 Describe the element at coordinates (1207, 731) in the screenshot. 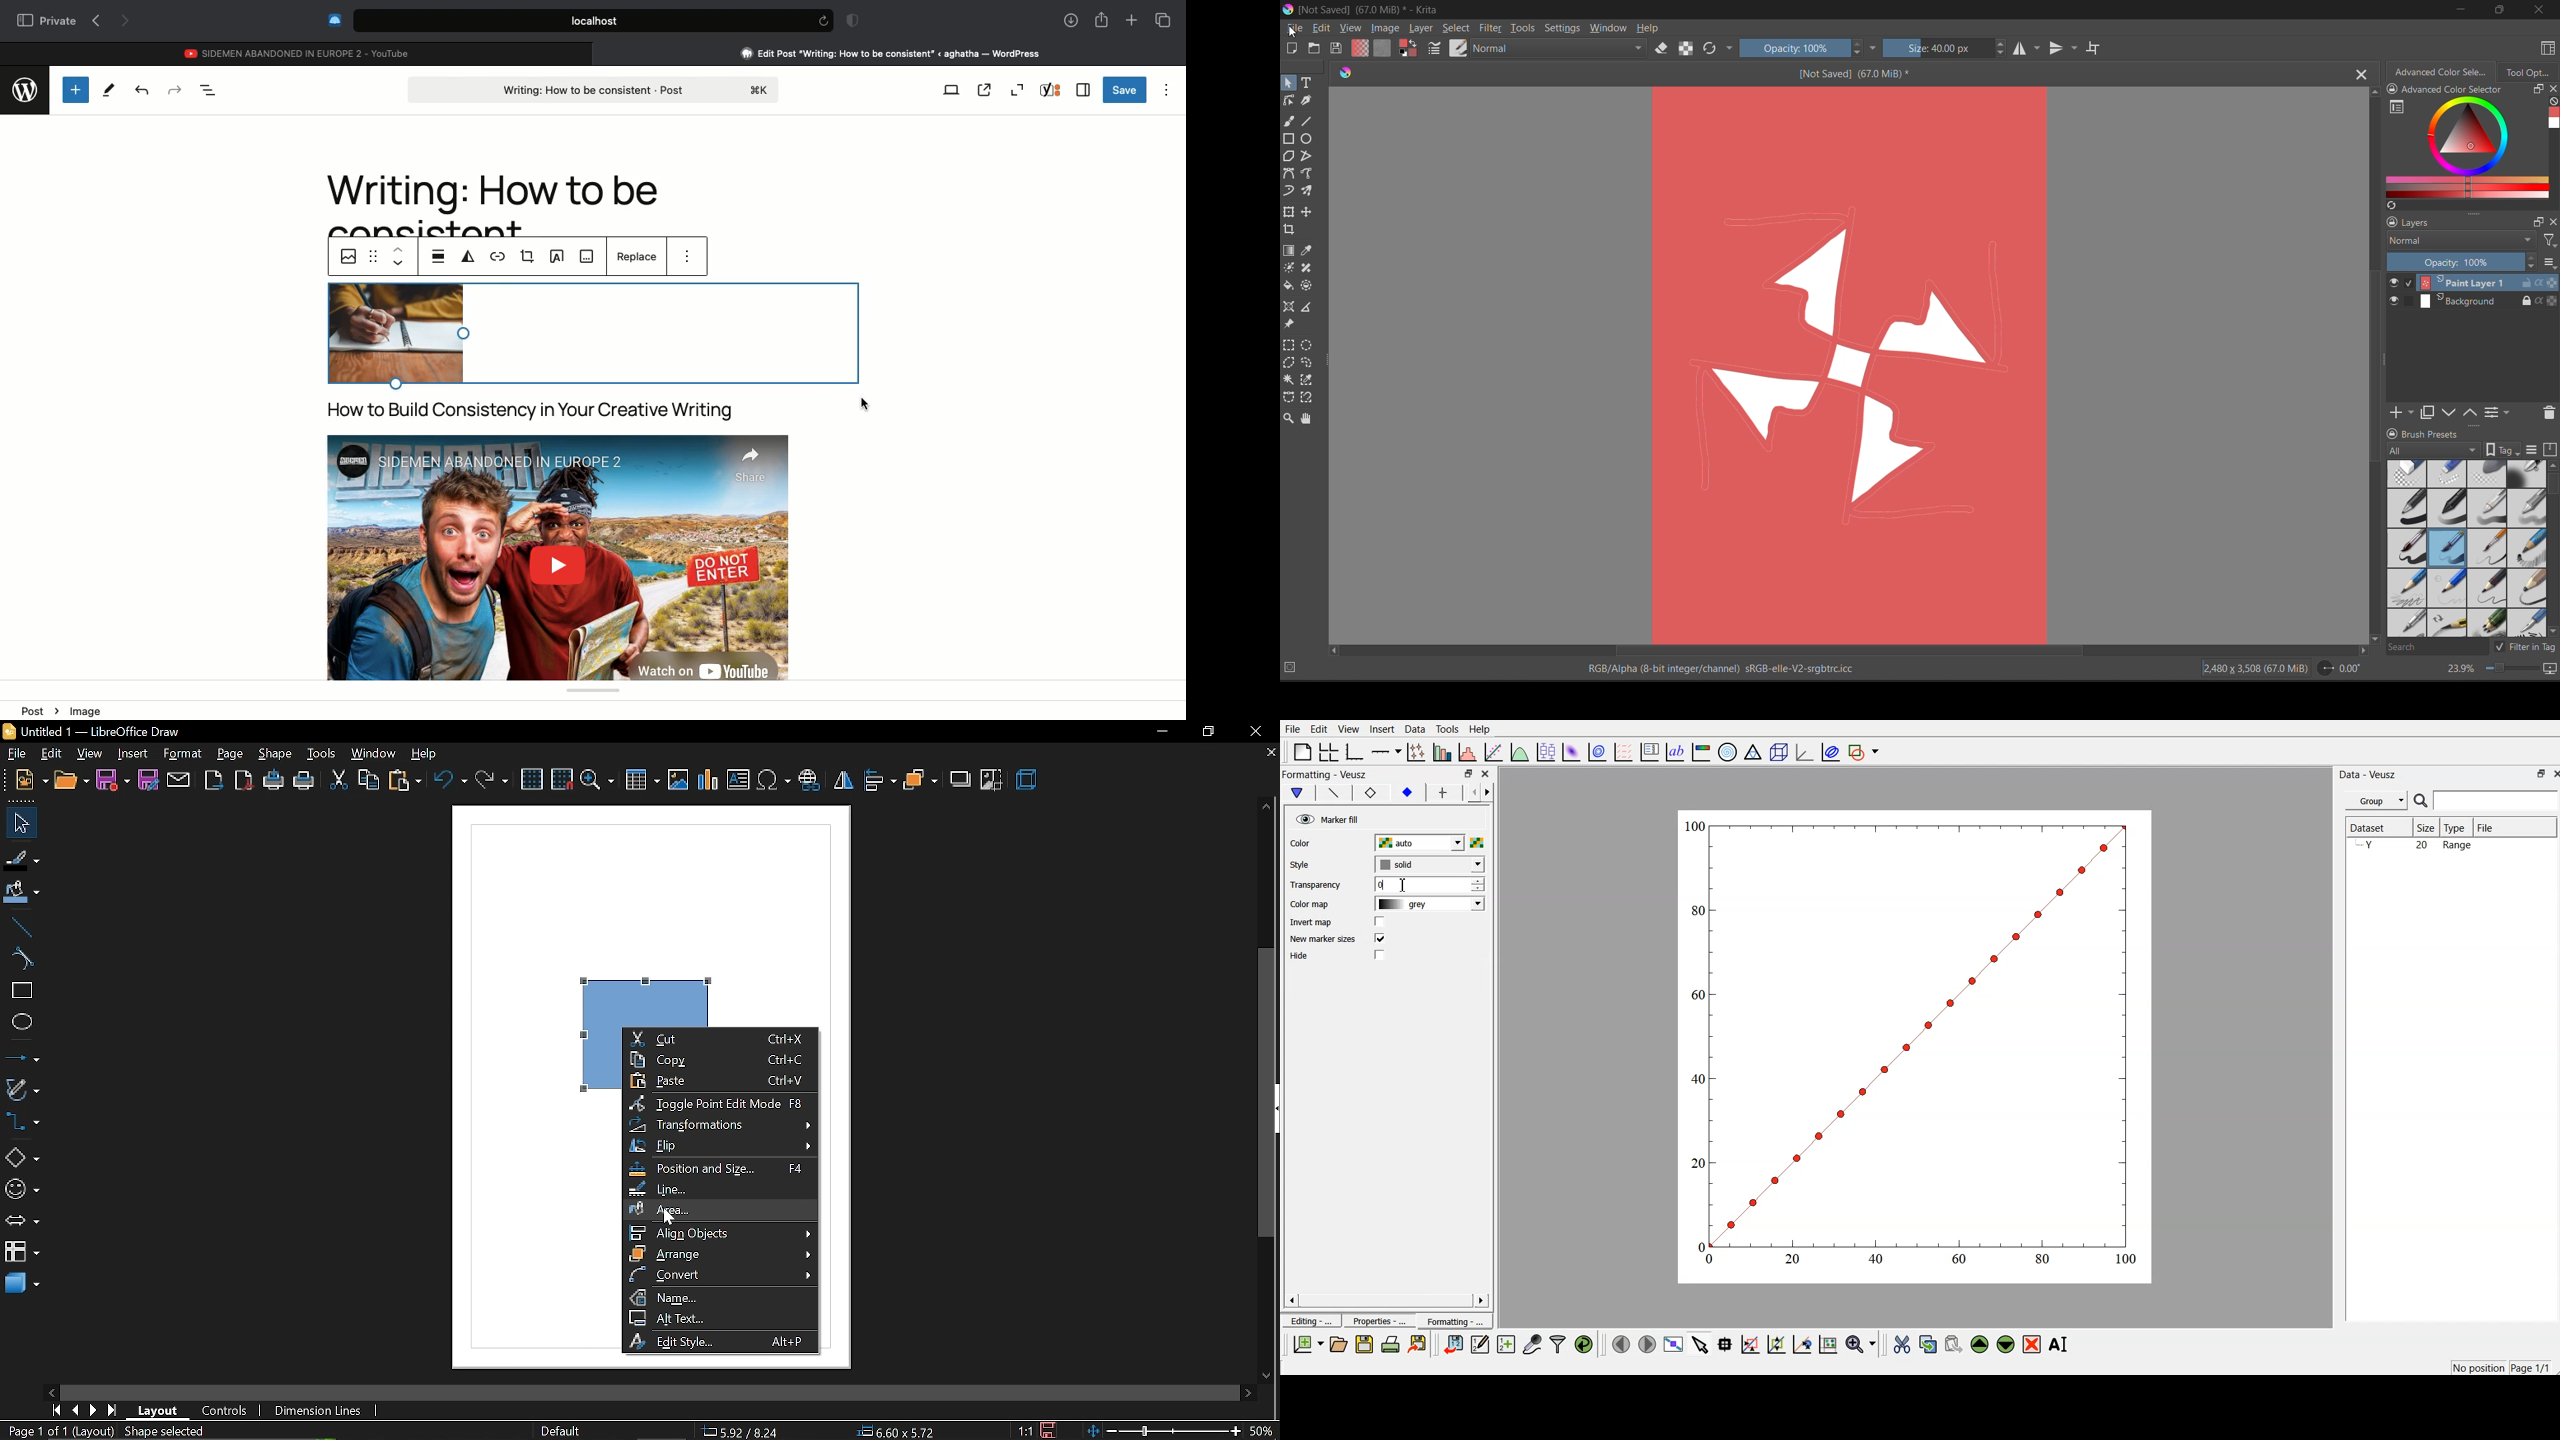

I see `restore down` at that location.